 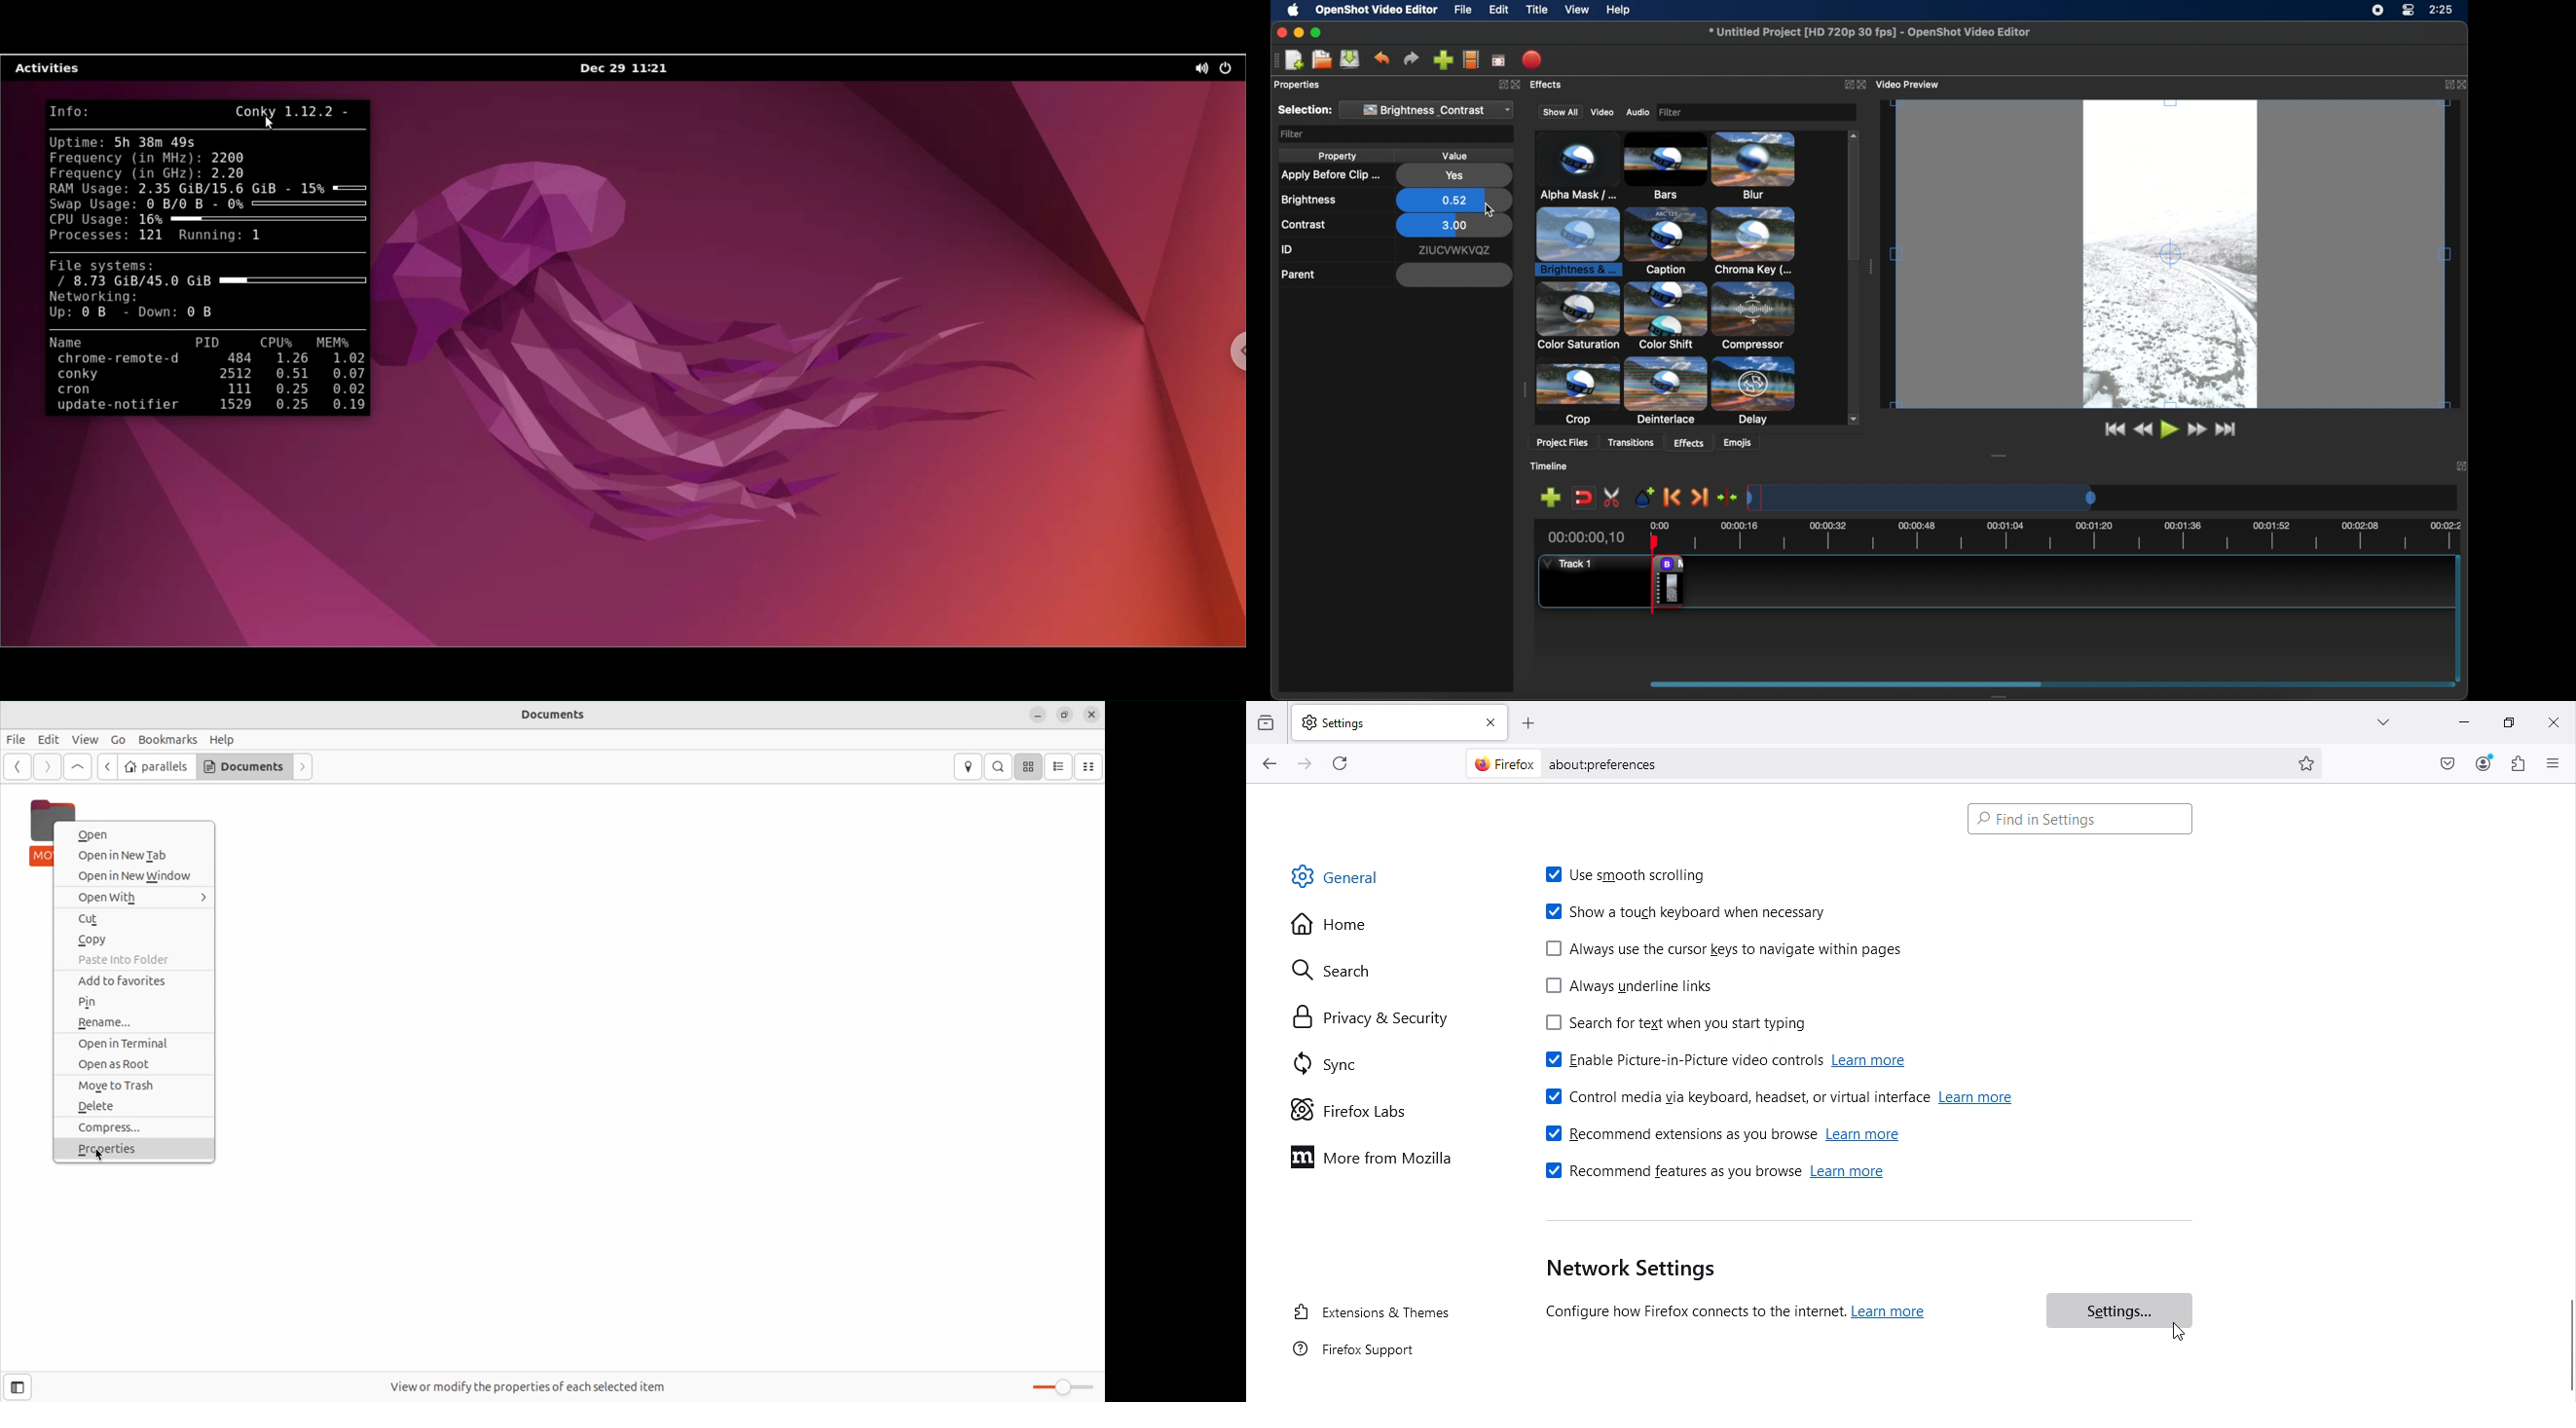 I want to click on file name, so click(x=1869, y=32).